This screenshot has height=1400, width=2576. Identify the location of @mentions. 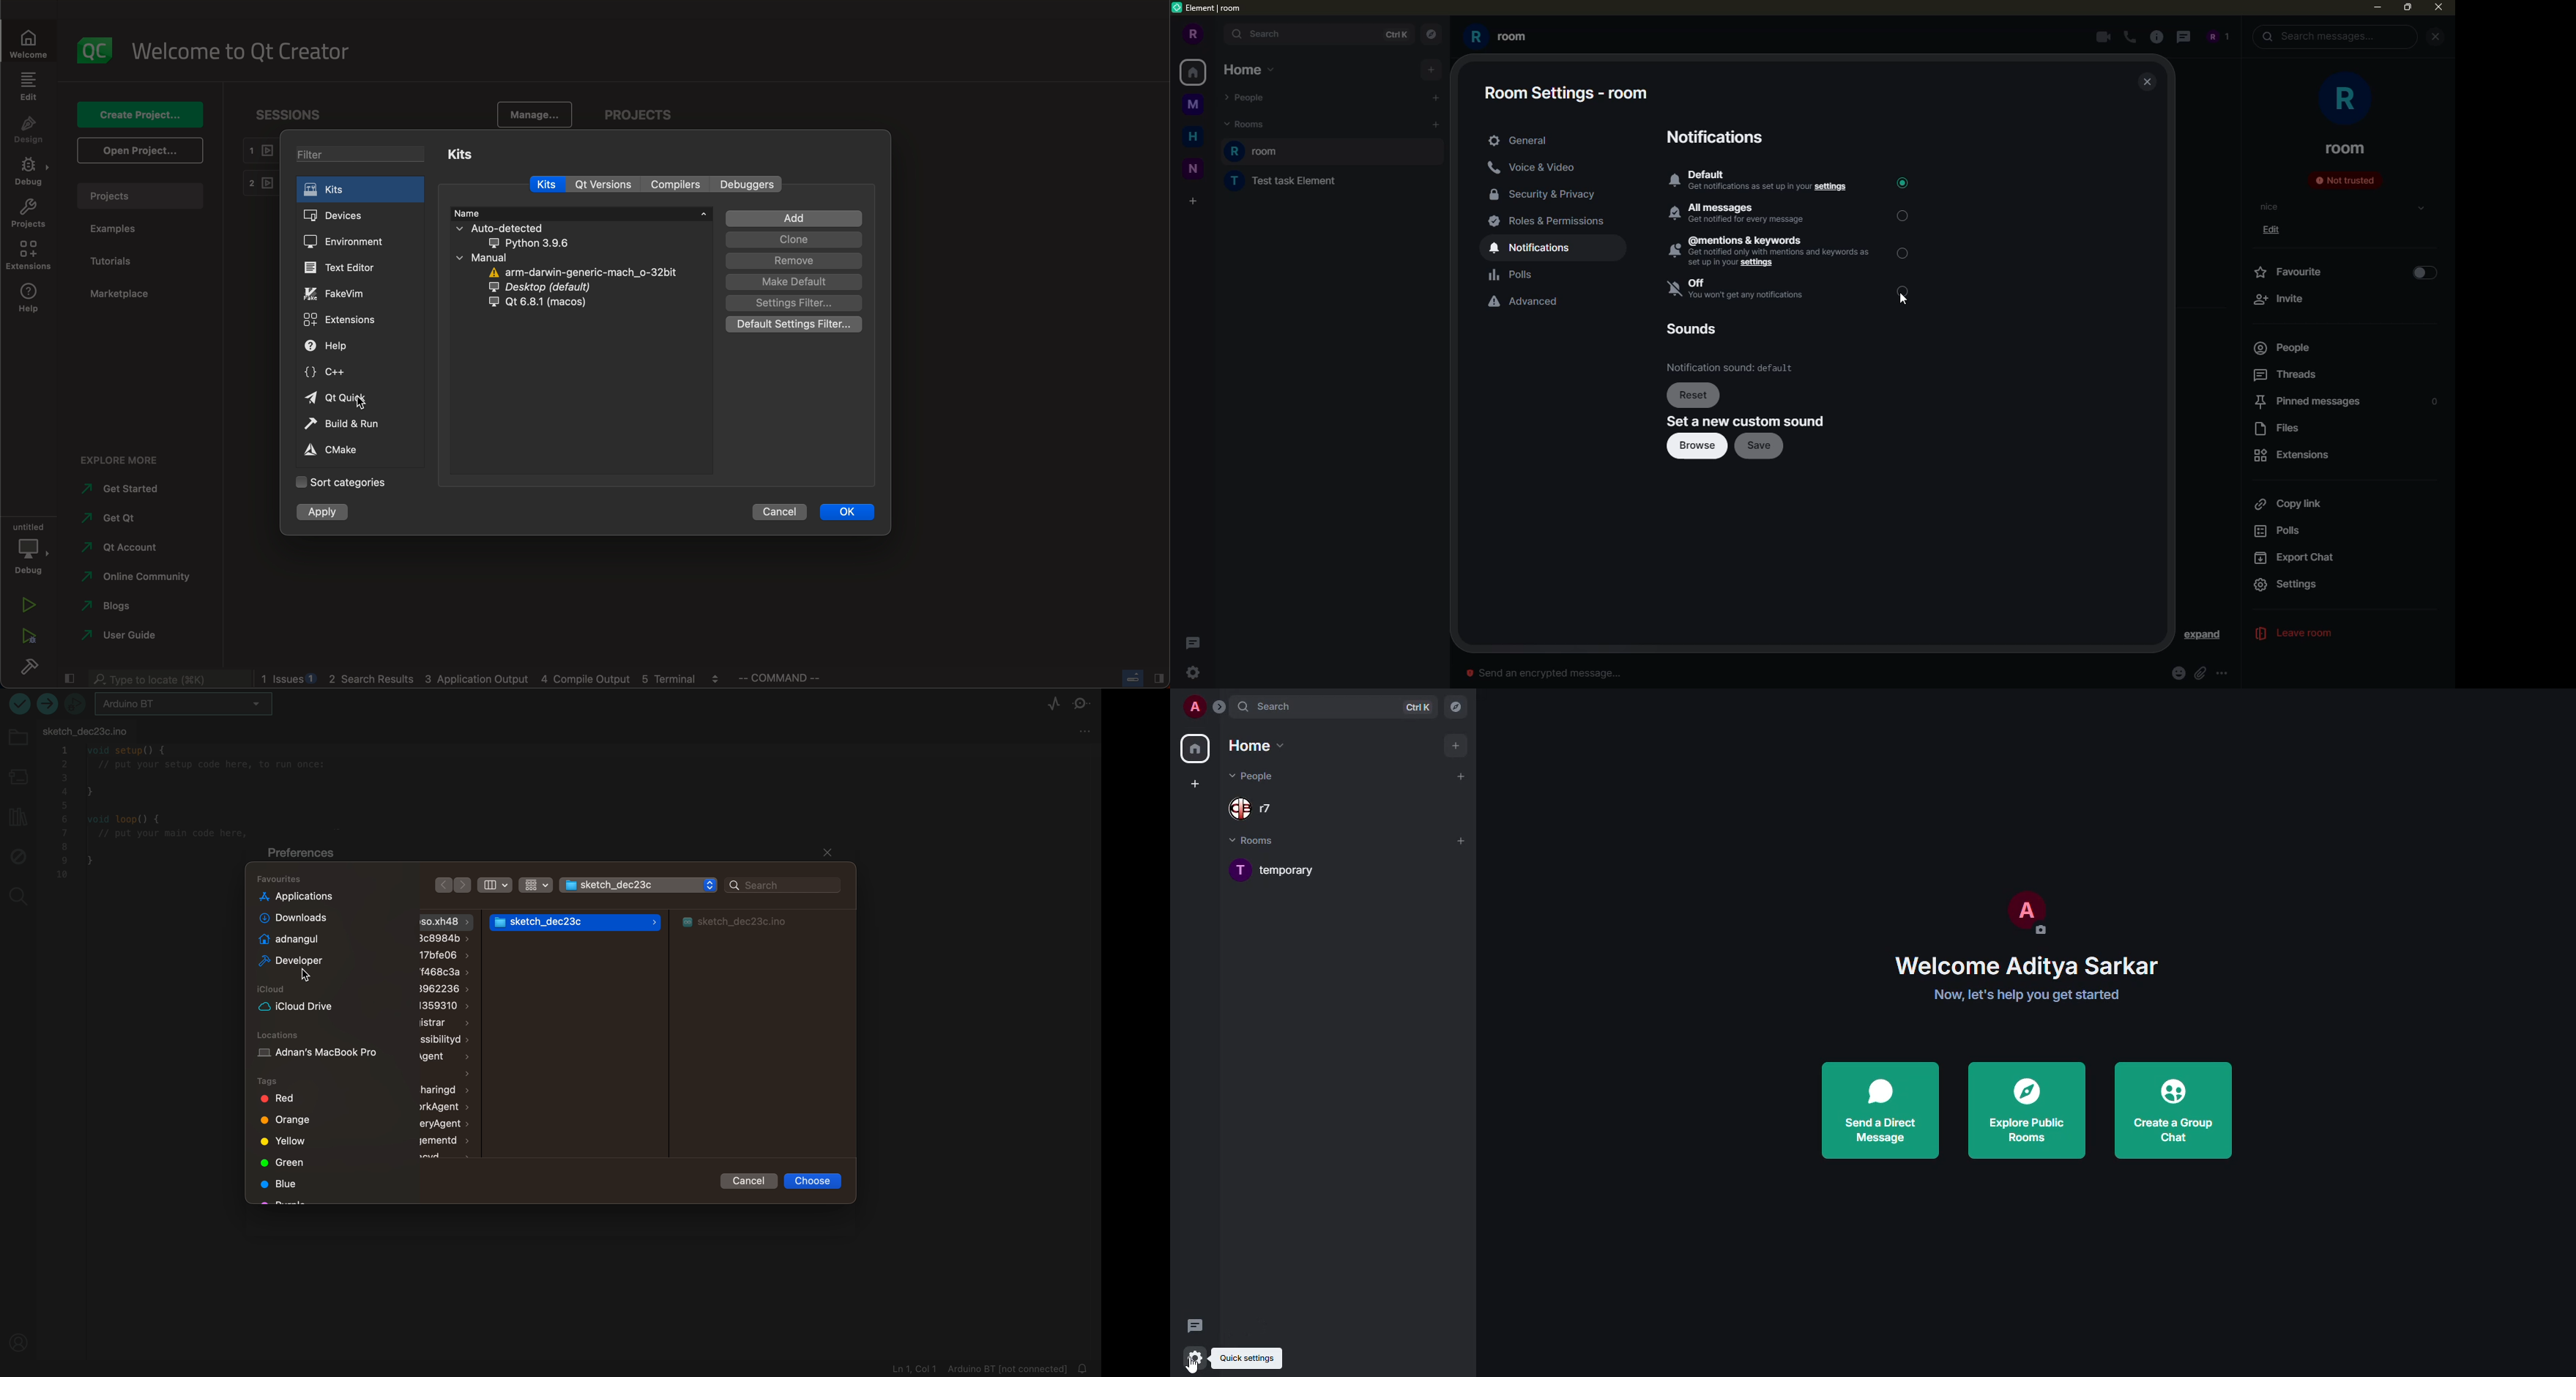
(1769, 252).